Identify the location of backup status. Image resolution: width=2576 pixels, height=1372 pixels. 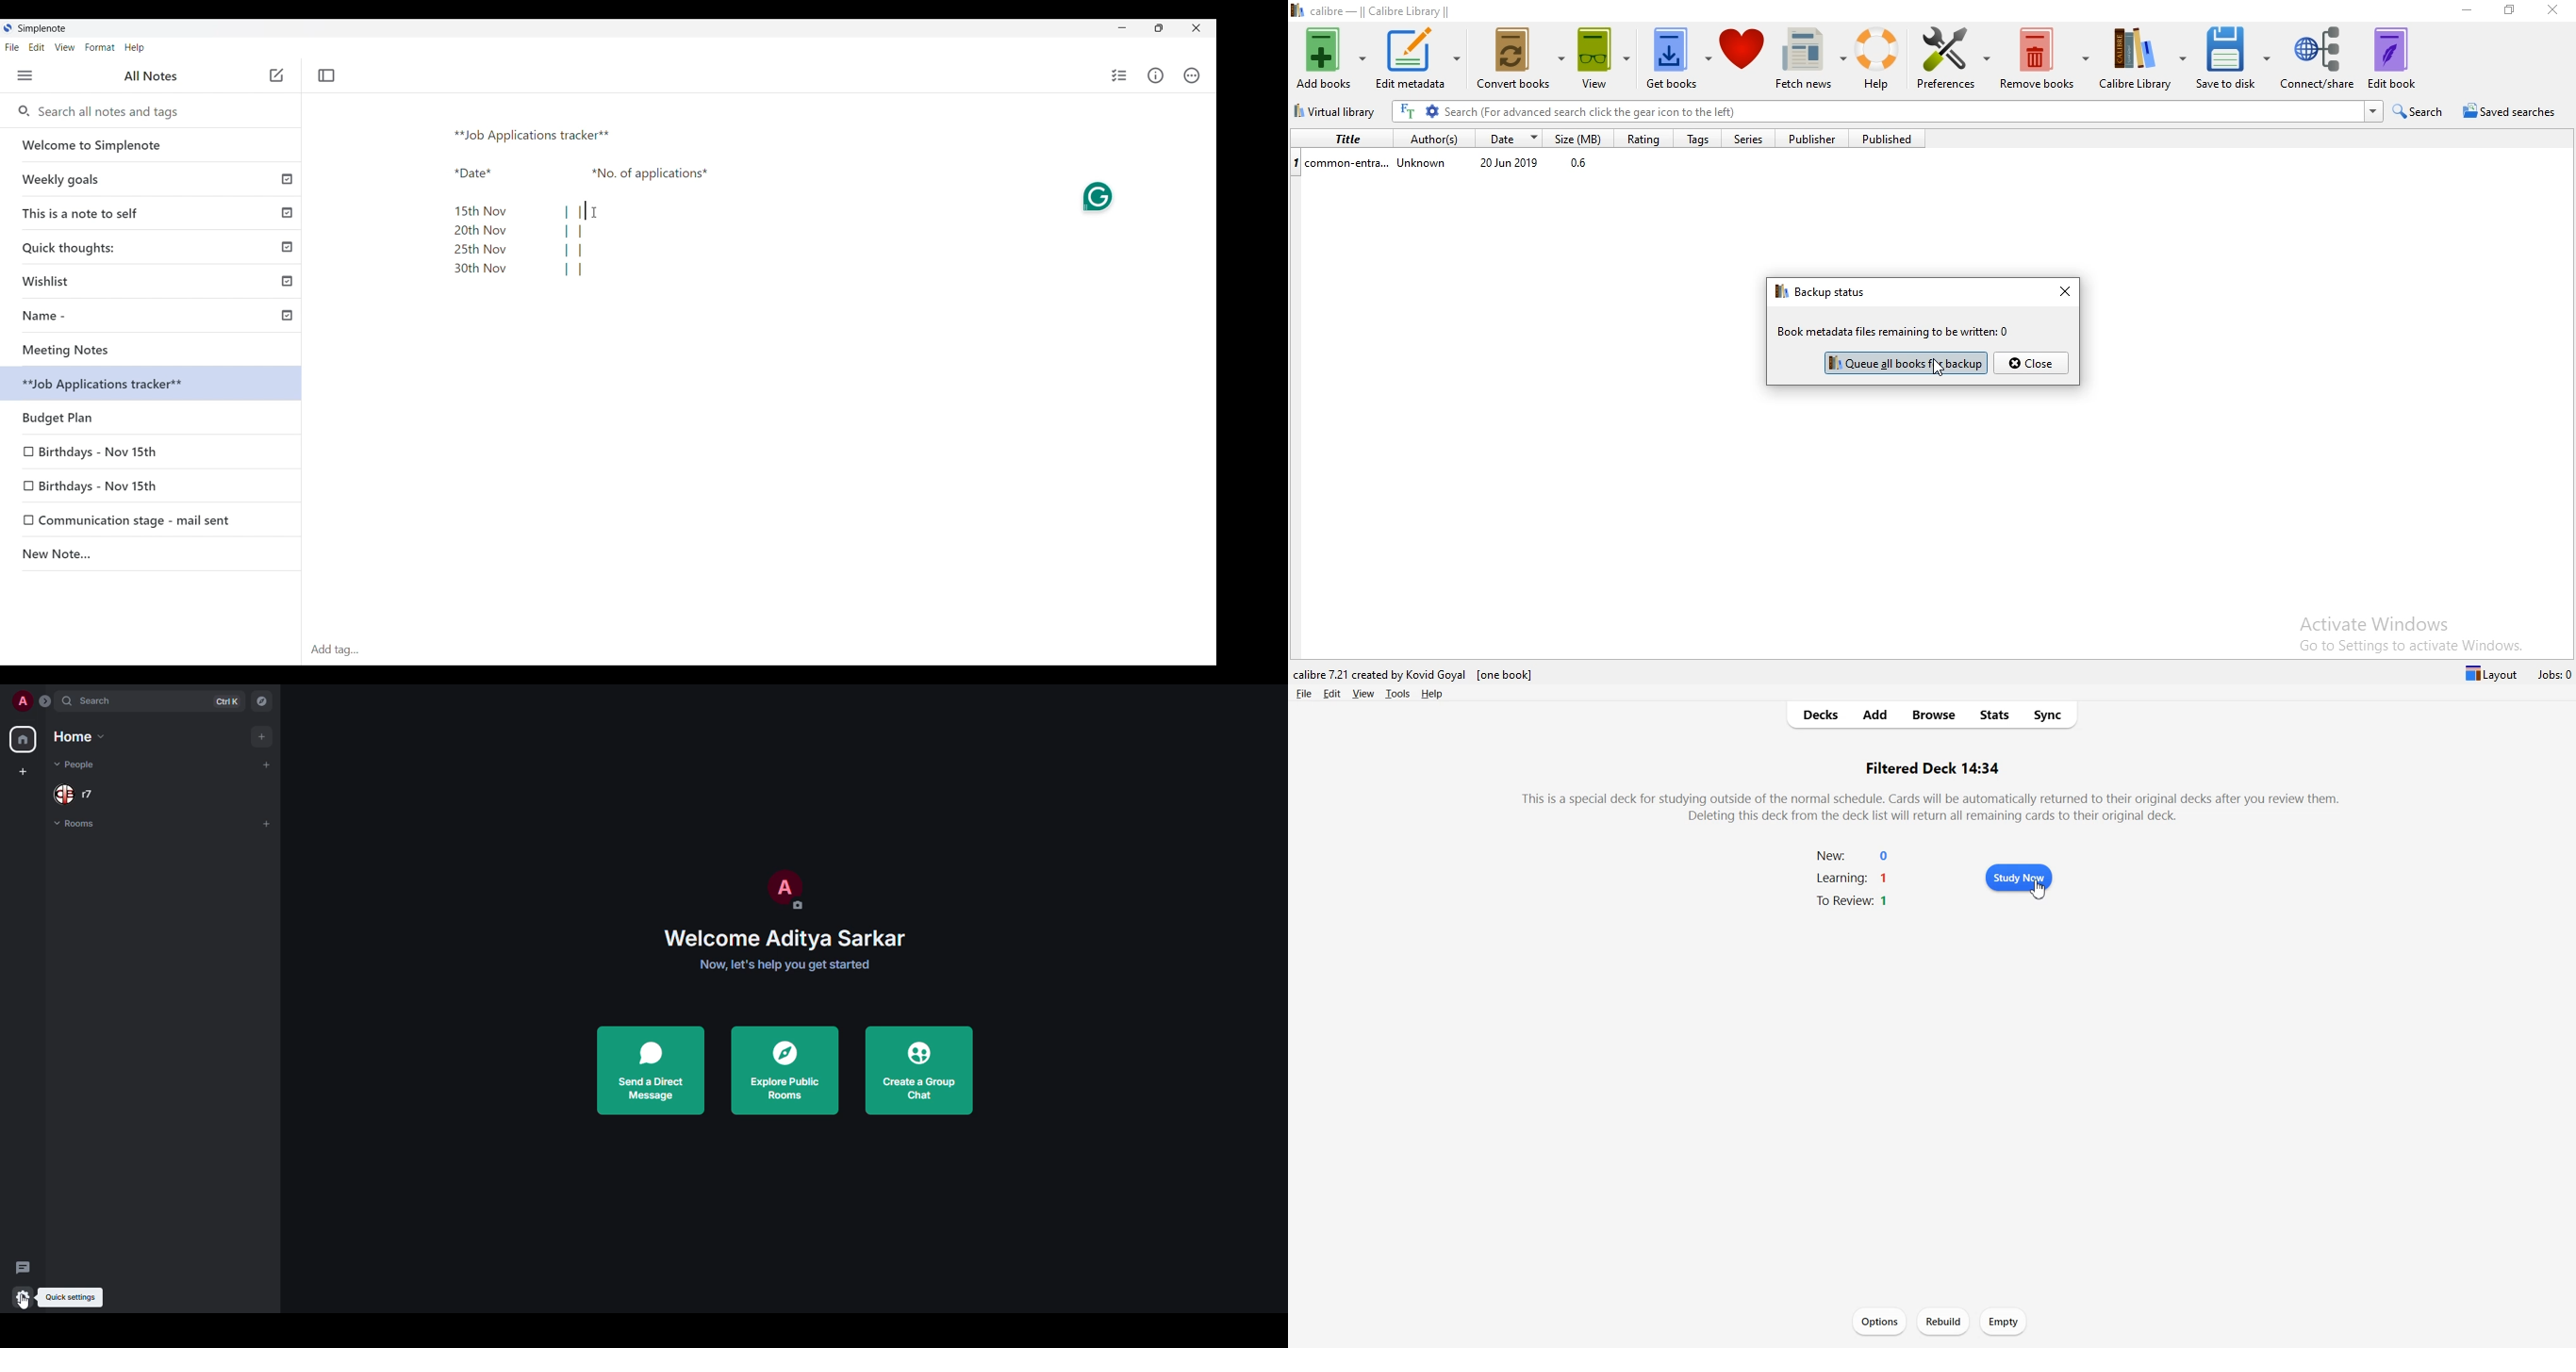
(1823, 292).